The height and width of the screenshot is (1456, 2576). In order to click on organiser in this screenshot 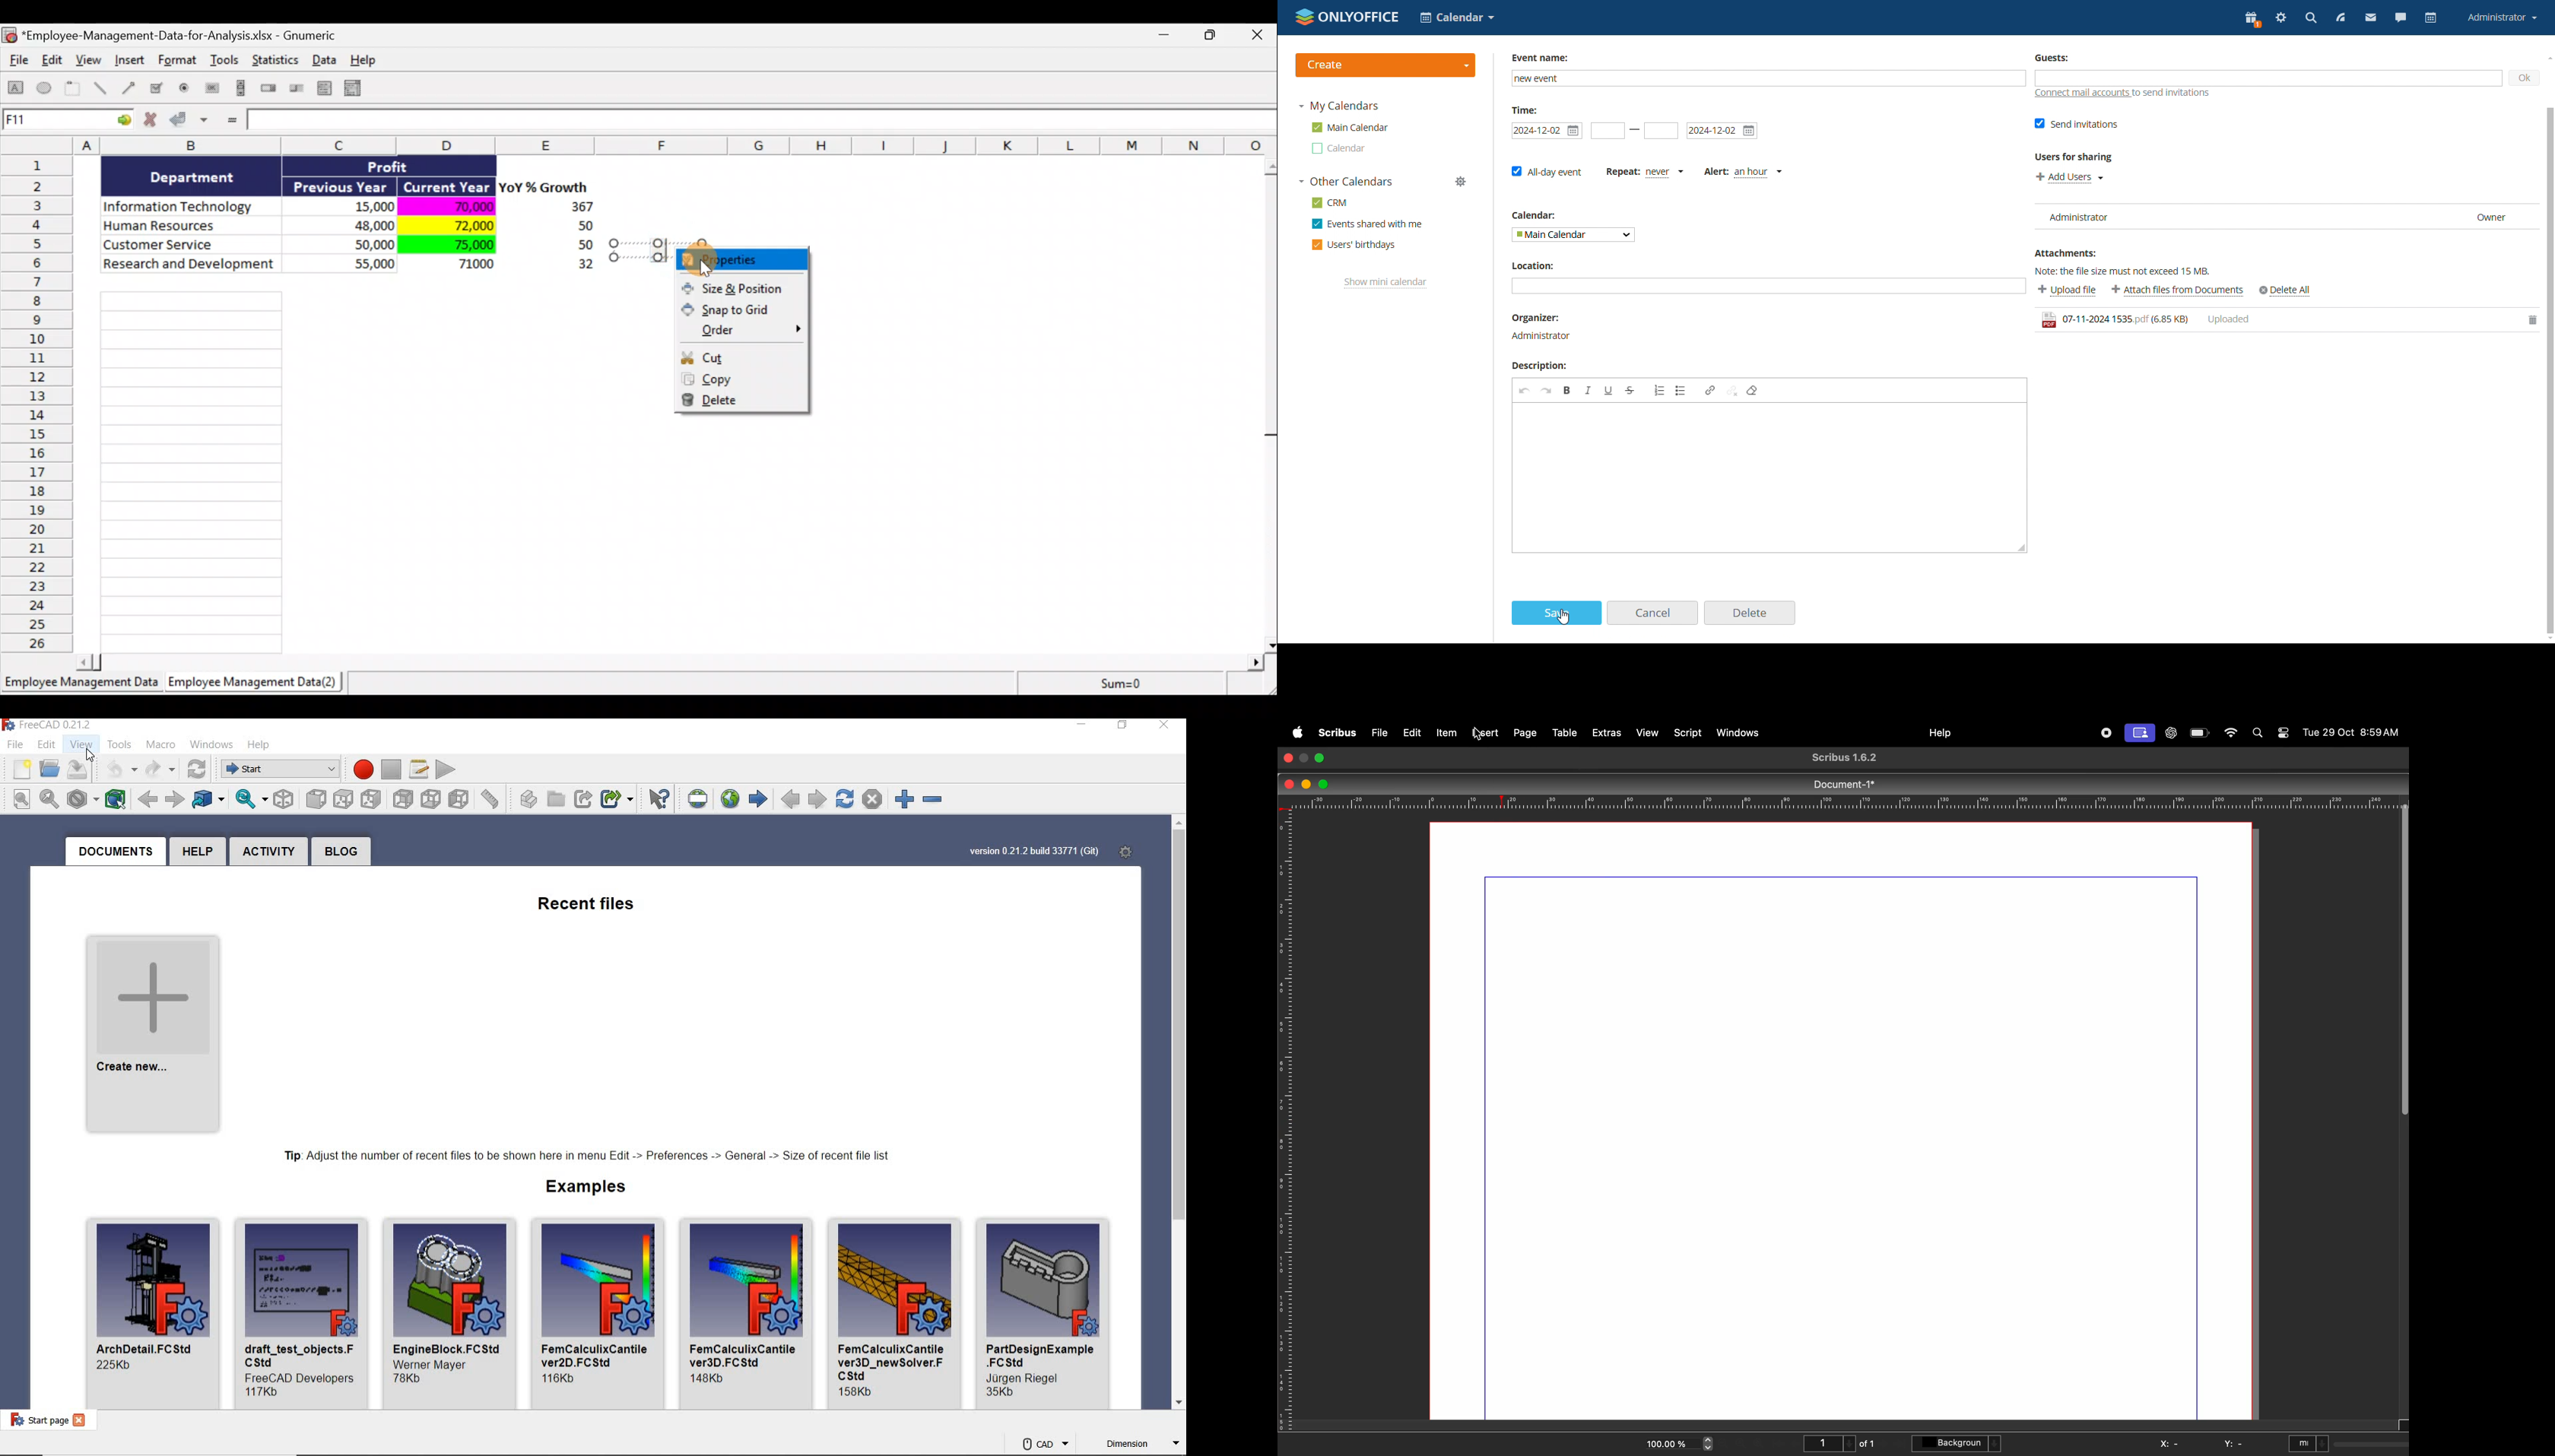, I will do `click(1547, 337)`.